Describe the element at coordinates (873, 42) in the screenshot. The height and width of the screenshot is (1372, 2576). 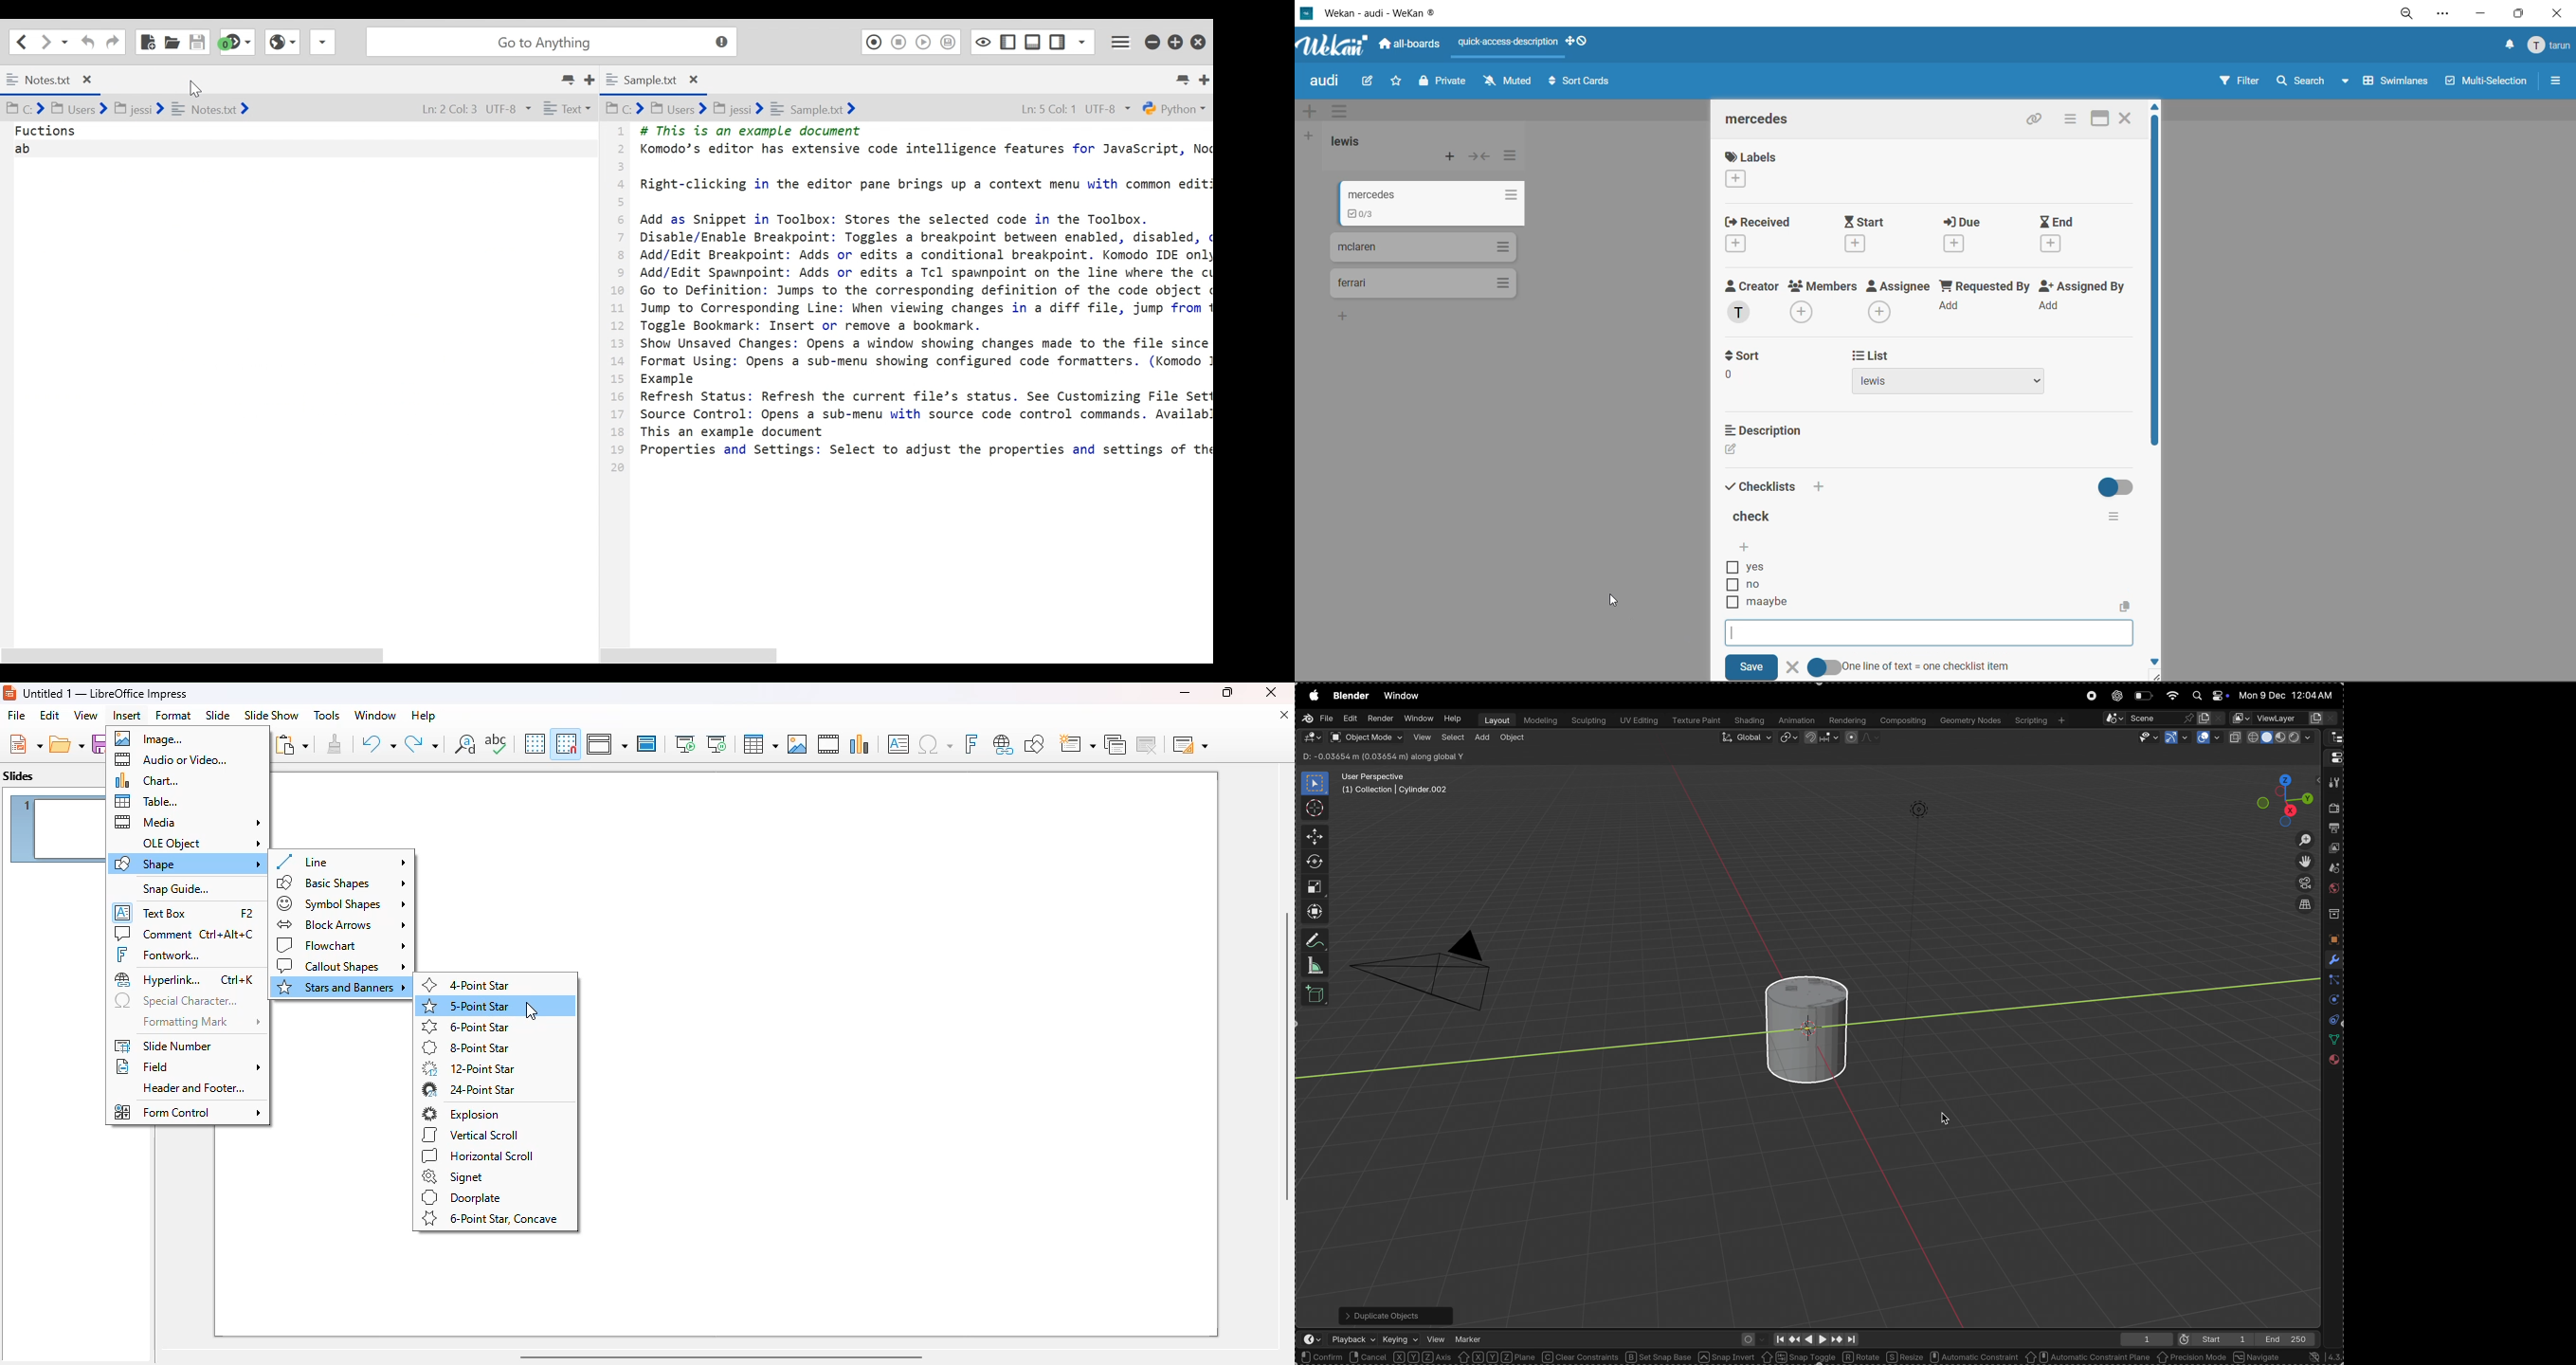
I see `Recording Macro` at that location.